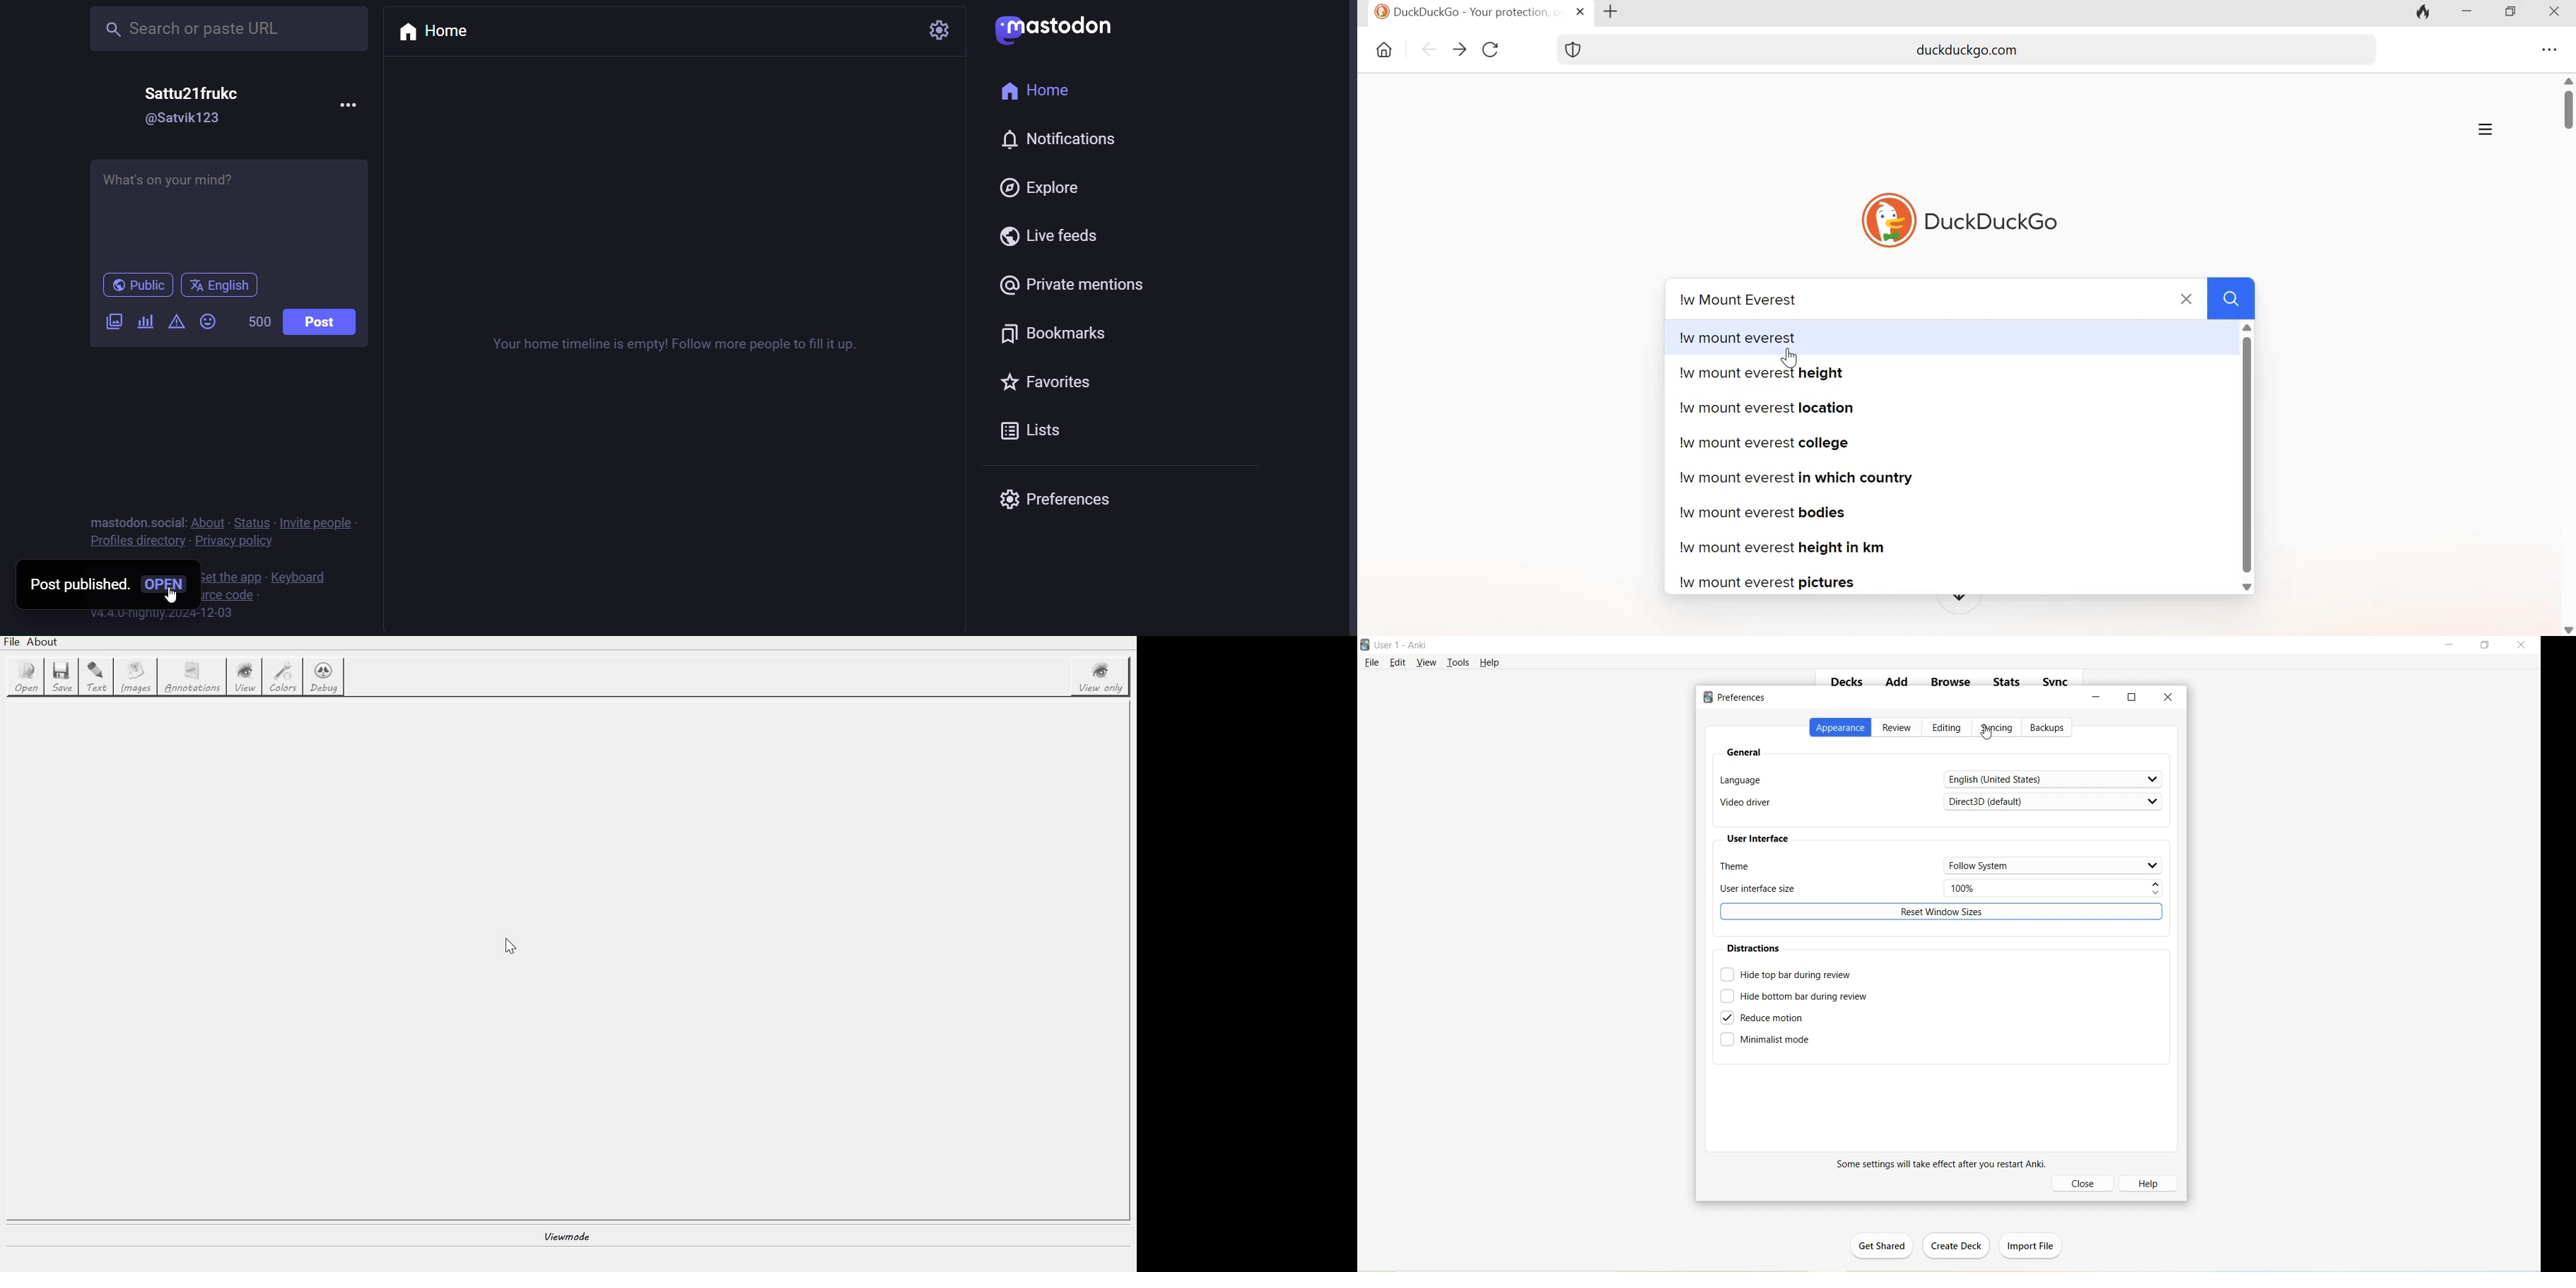  Describe the element at coordinates (1766, 442) in the screenshot. I see `!w mount everest college` at that location.